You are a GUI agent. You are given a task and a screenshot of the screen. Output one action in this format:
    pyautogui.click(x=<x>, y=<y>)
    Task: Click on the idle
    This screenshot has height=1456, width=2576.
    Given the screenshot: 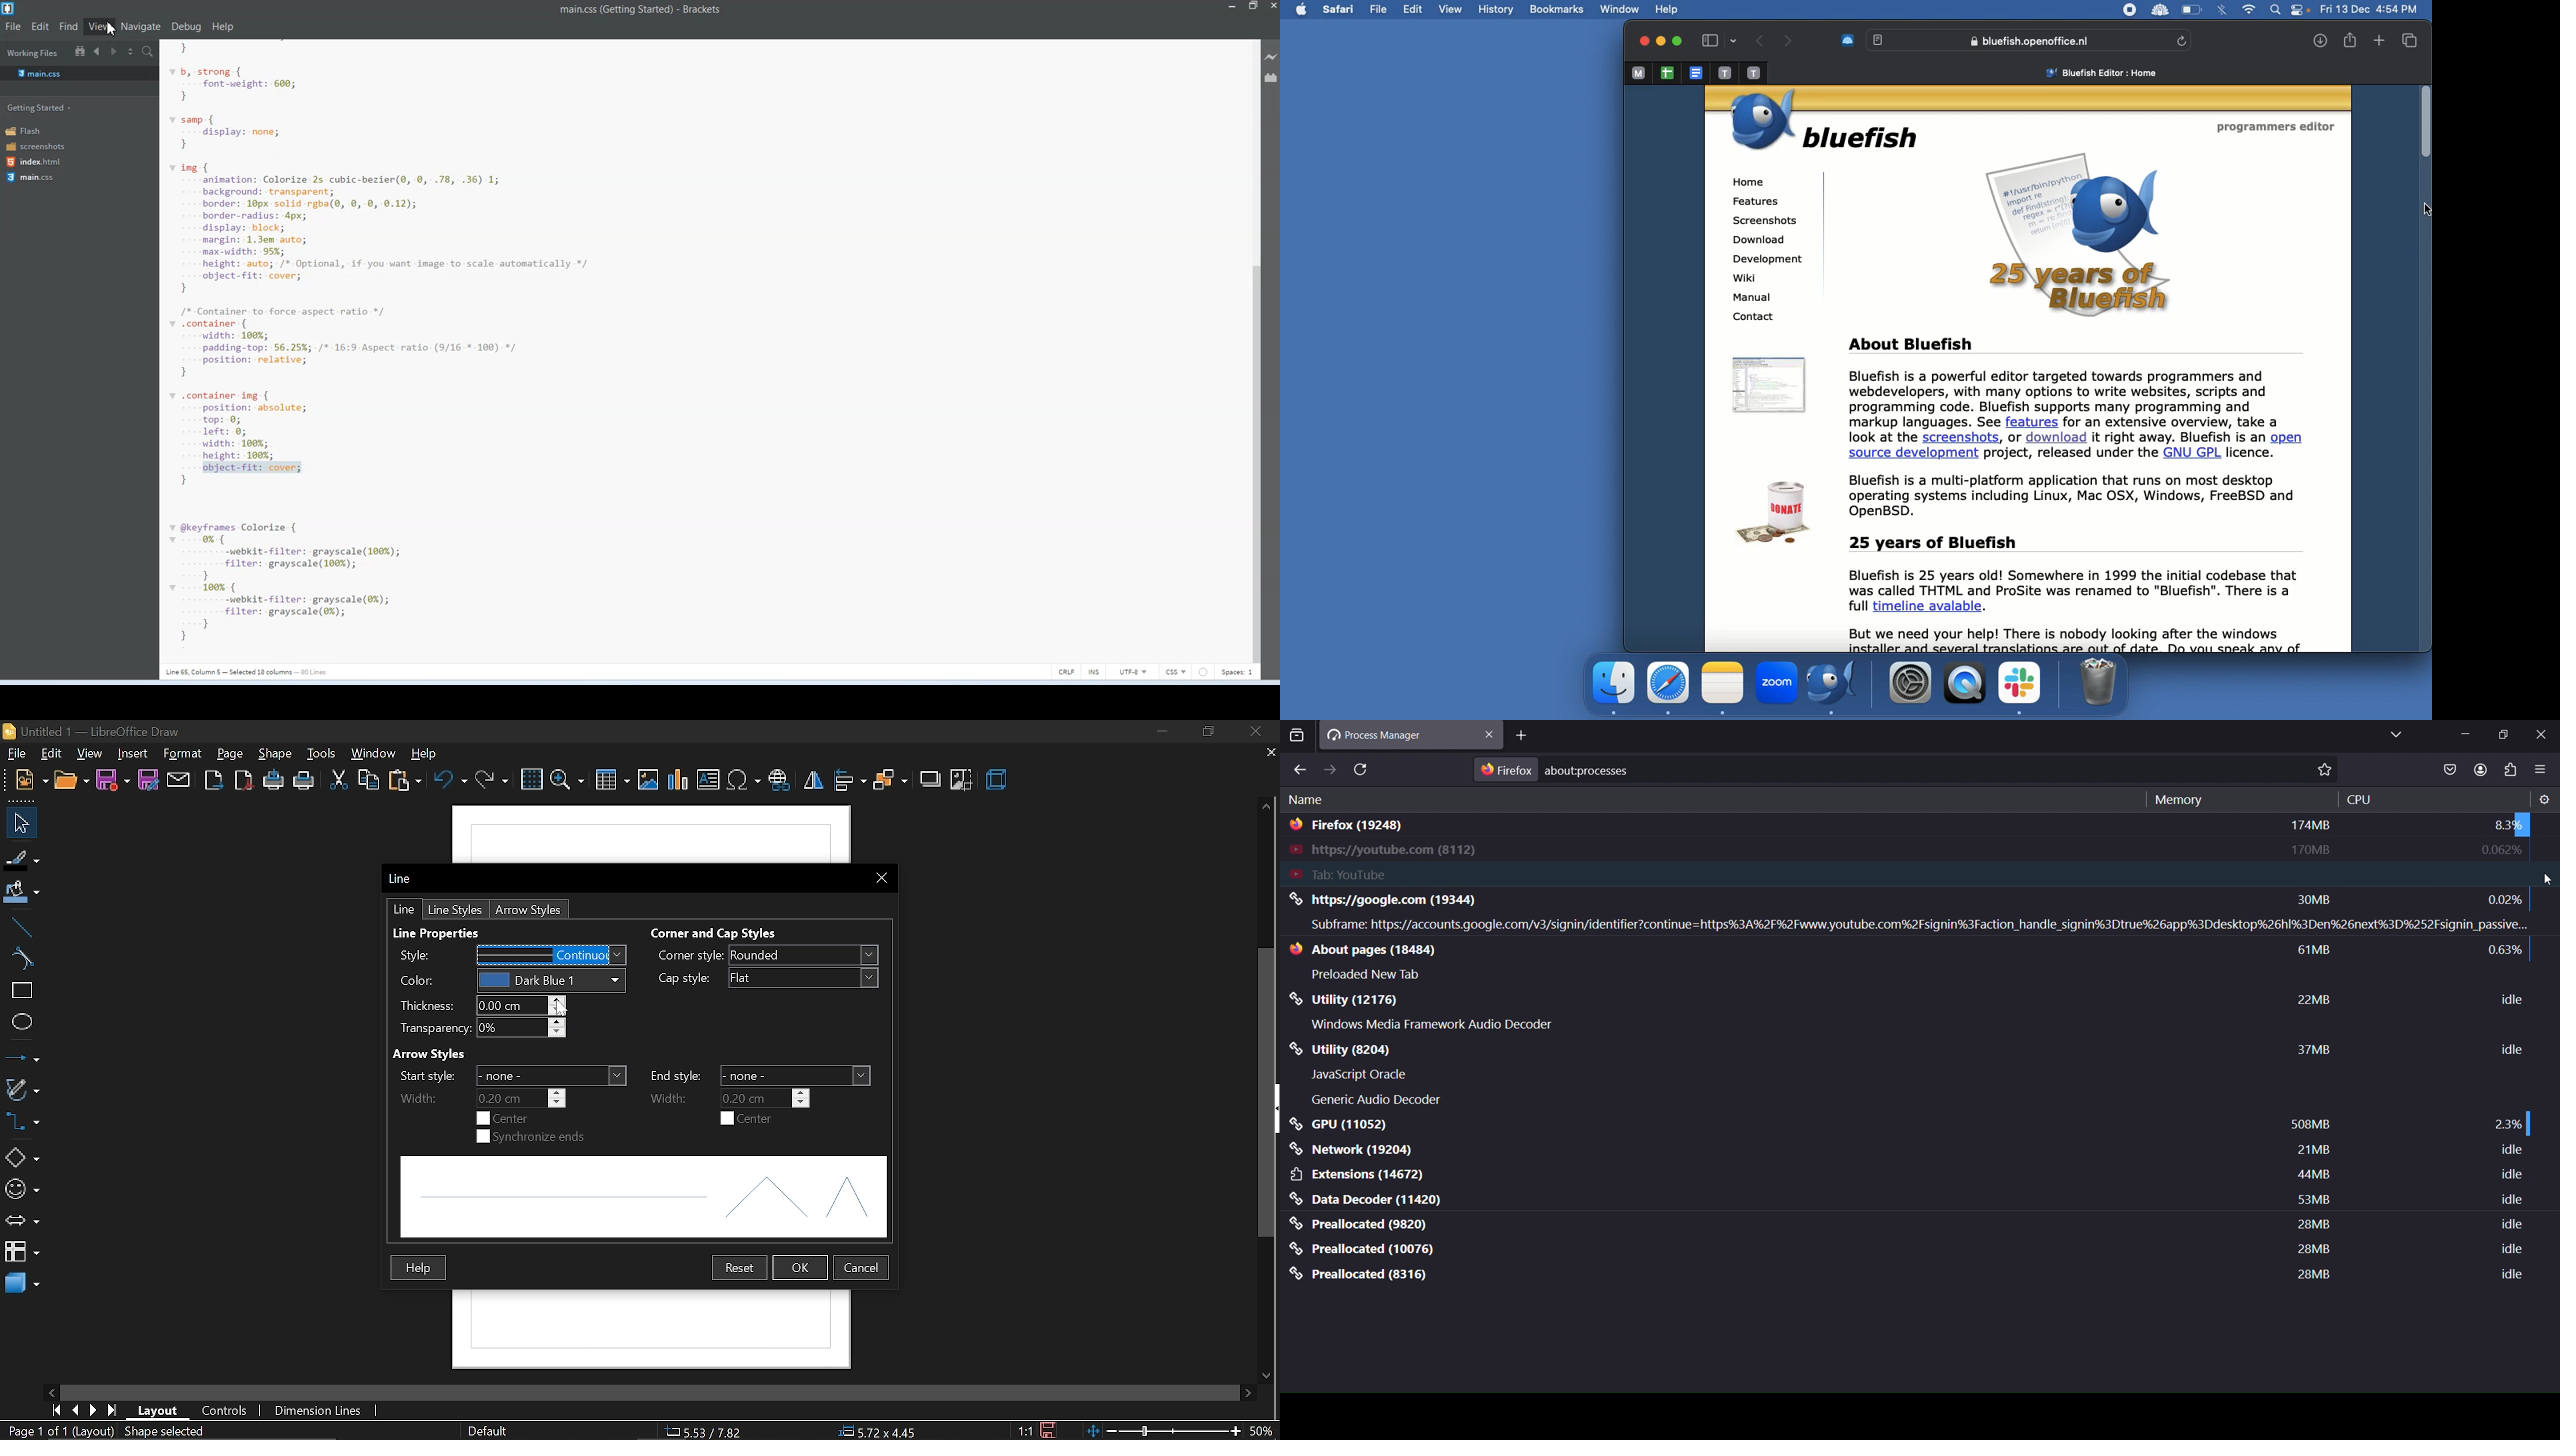 What is the action you would take?
    pyautogui.click(x=2513, y=1201)
    